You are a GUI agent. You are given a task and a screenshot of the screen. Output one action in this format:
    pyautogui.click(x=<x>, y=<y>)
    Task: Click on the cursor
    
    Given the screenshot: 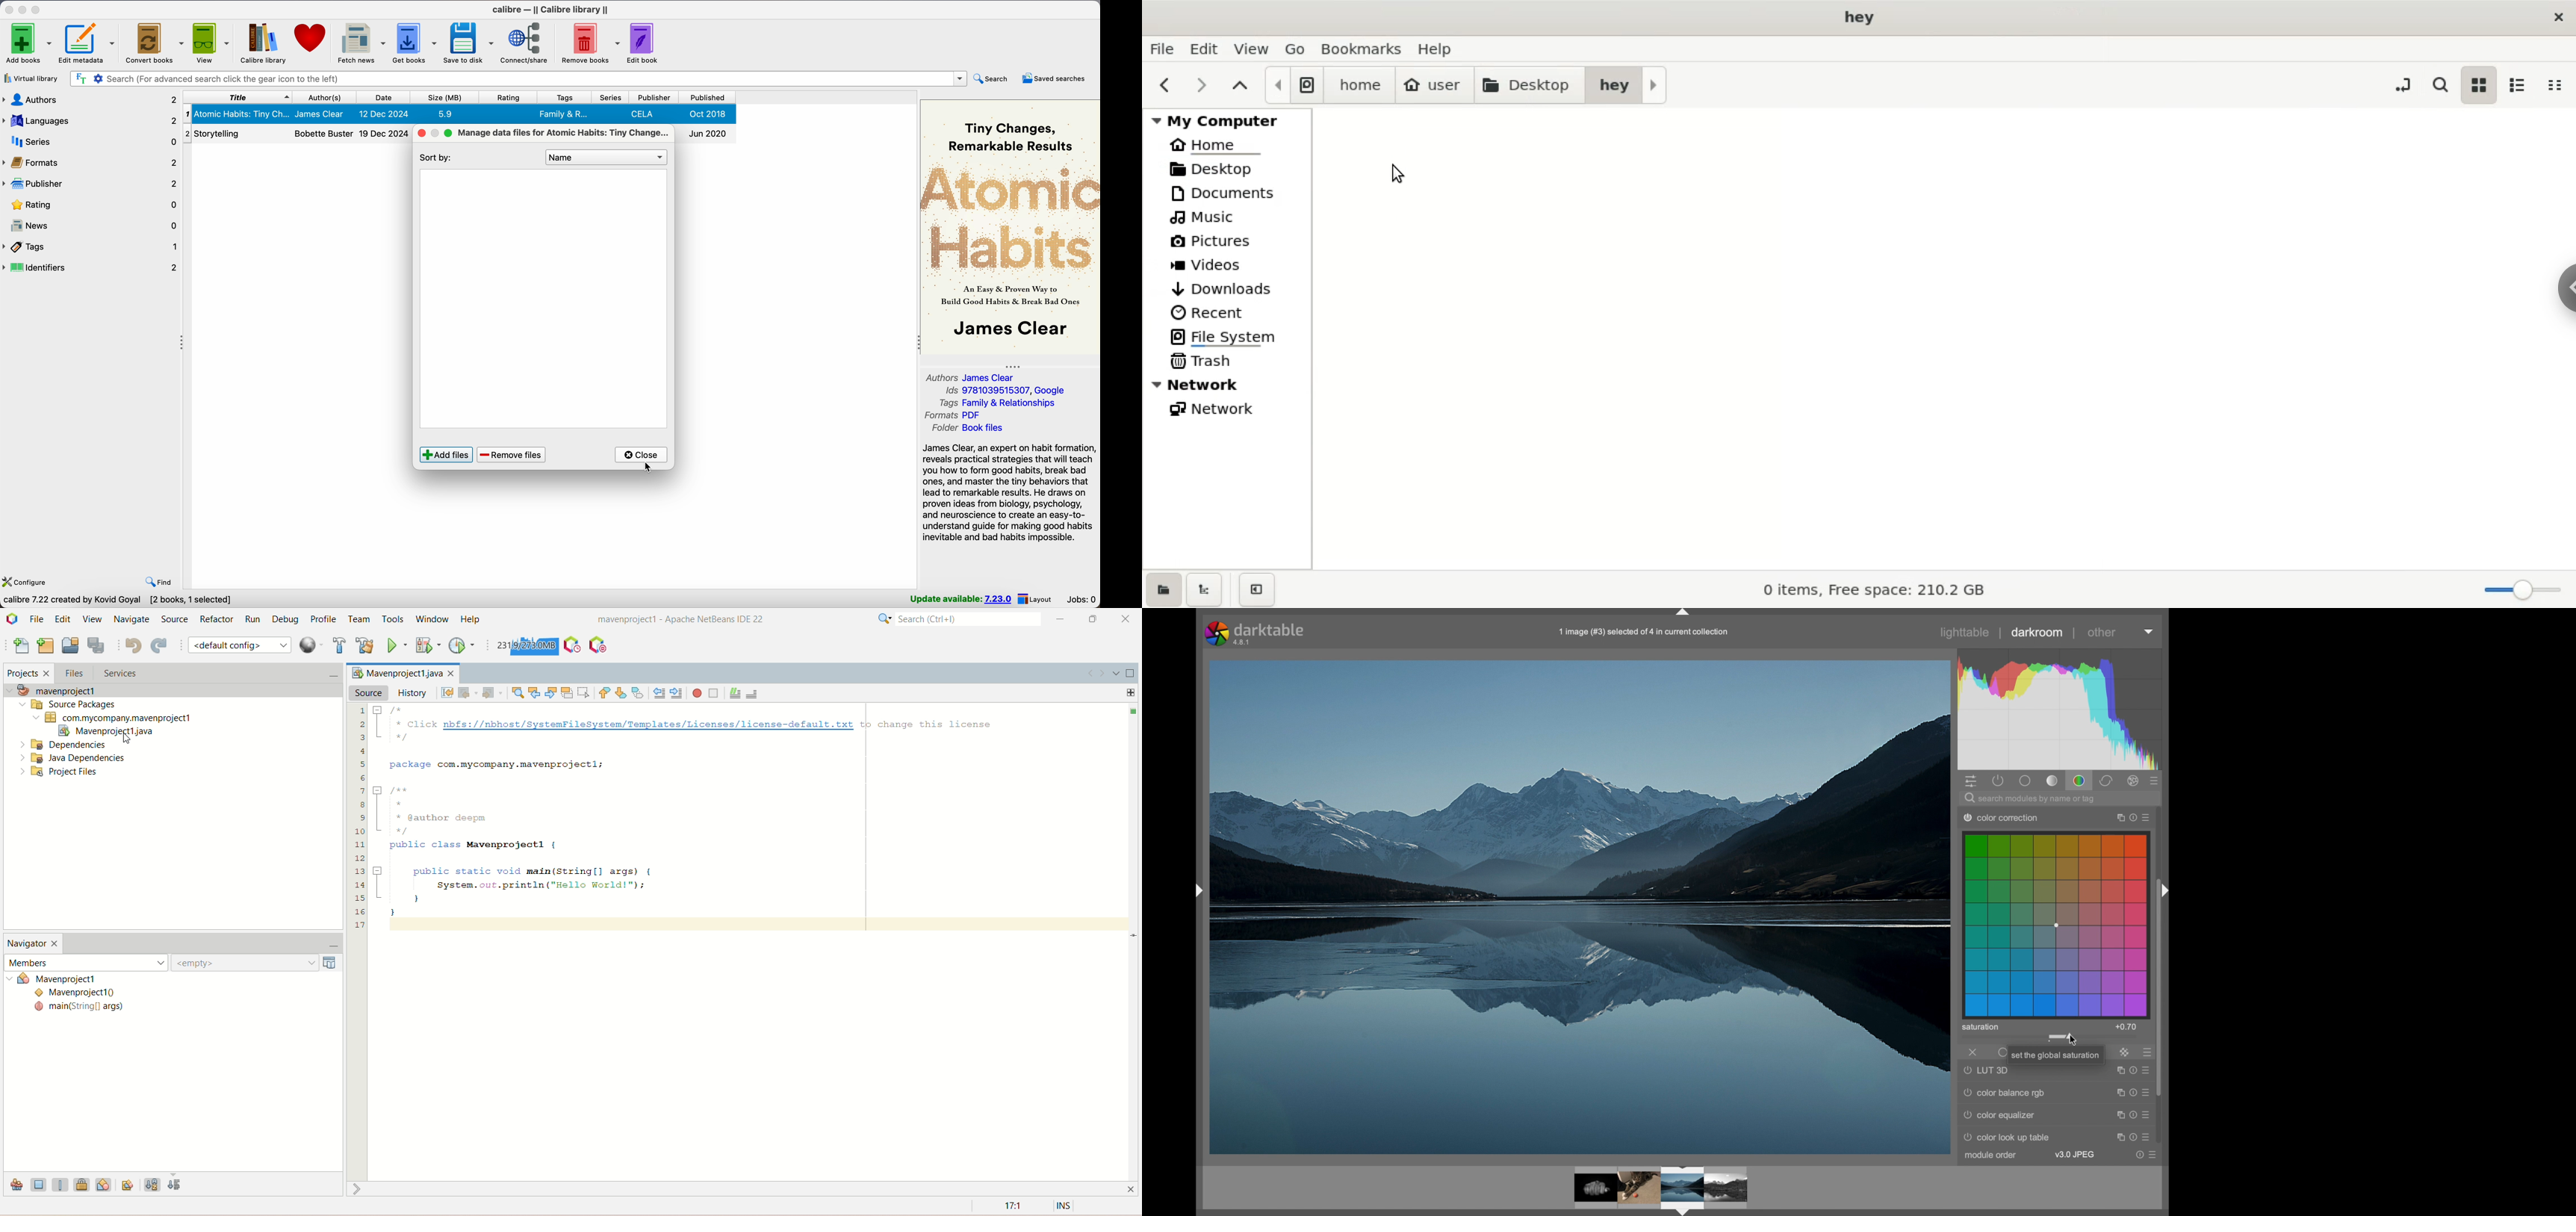 What is the action you would take?
    pyautogui.click(x=647, y=469)
    